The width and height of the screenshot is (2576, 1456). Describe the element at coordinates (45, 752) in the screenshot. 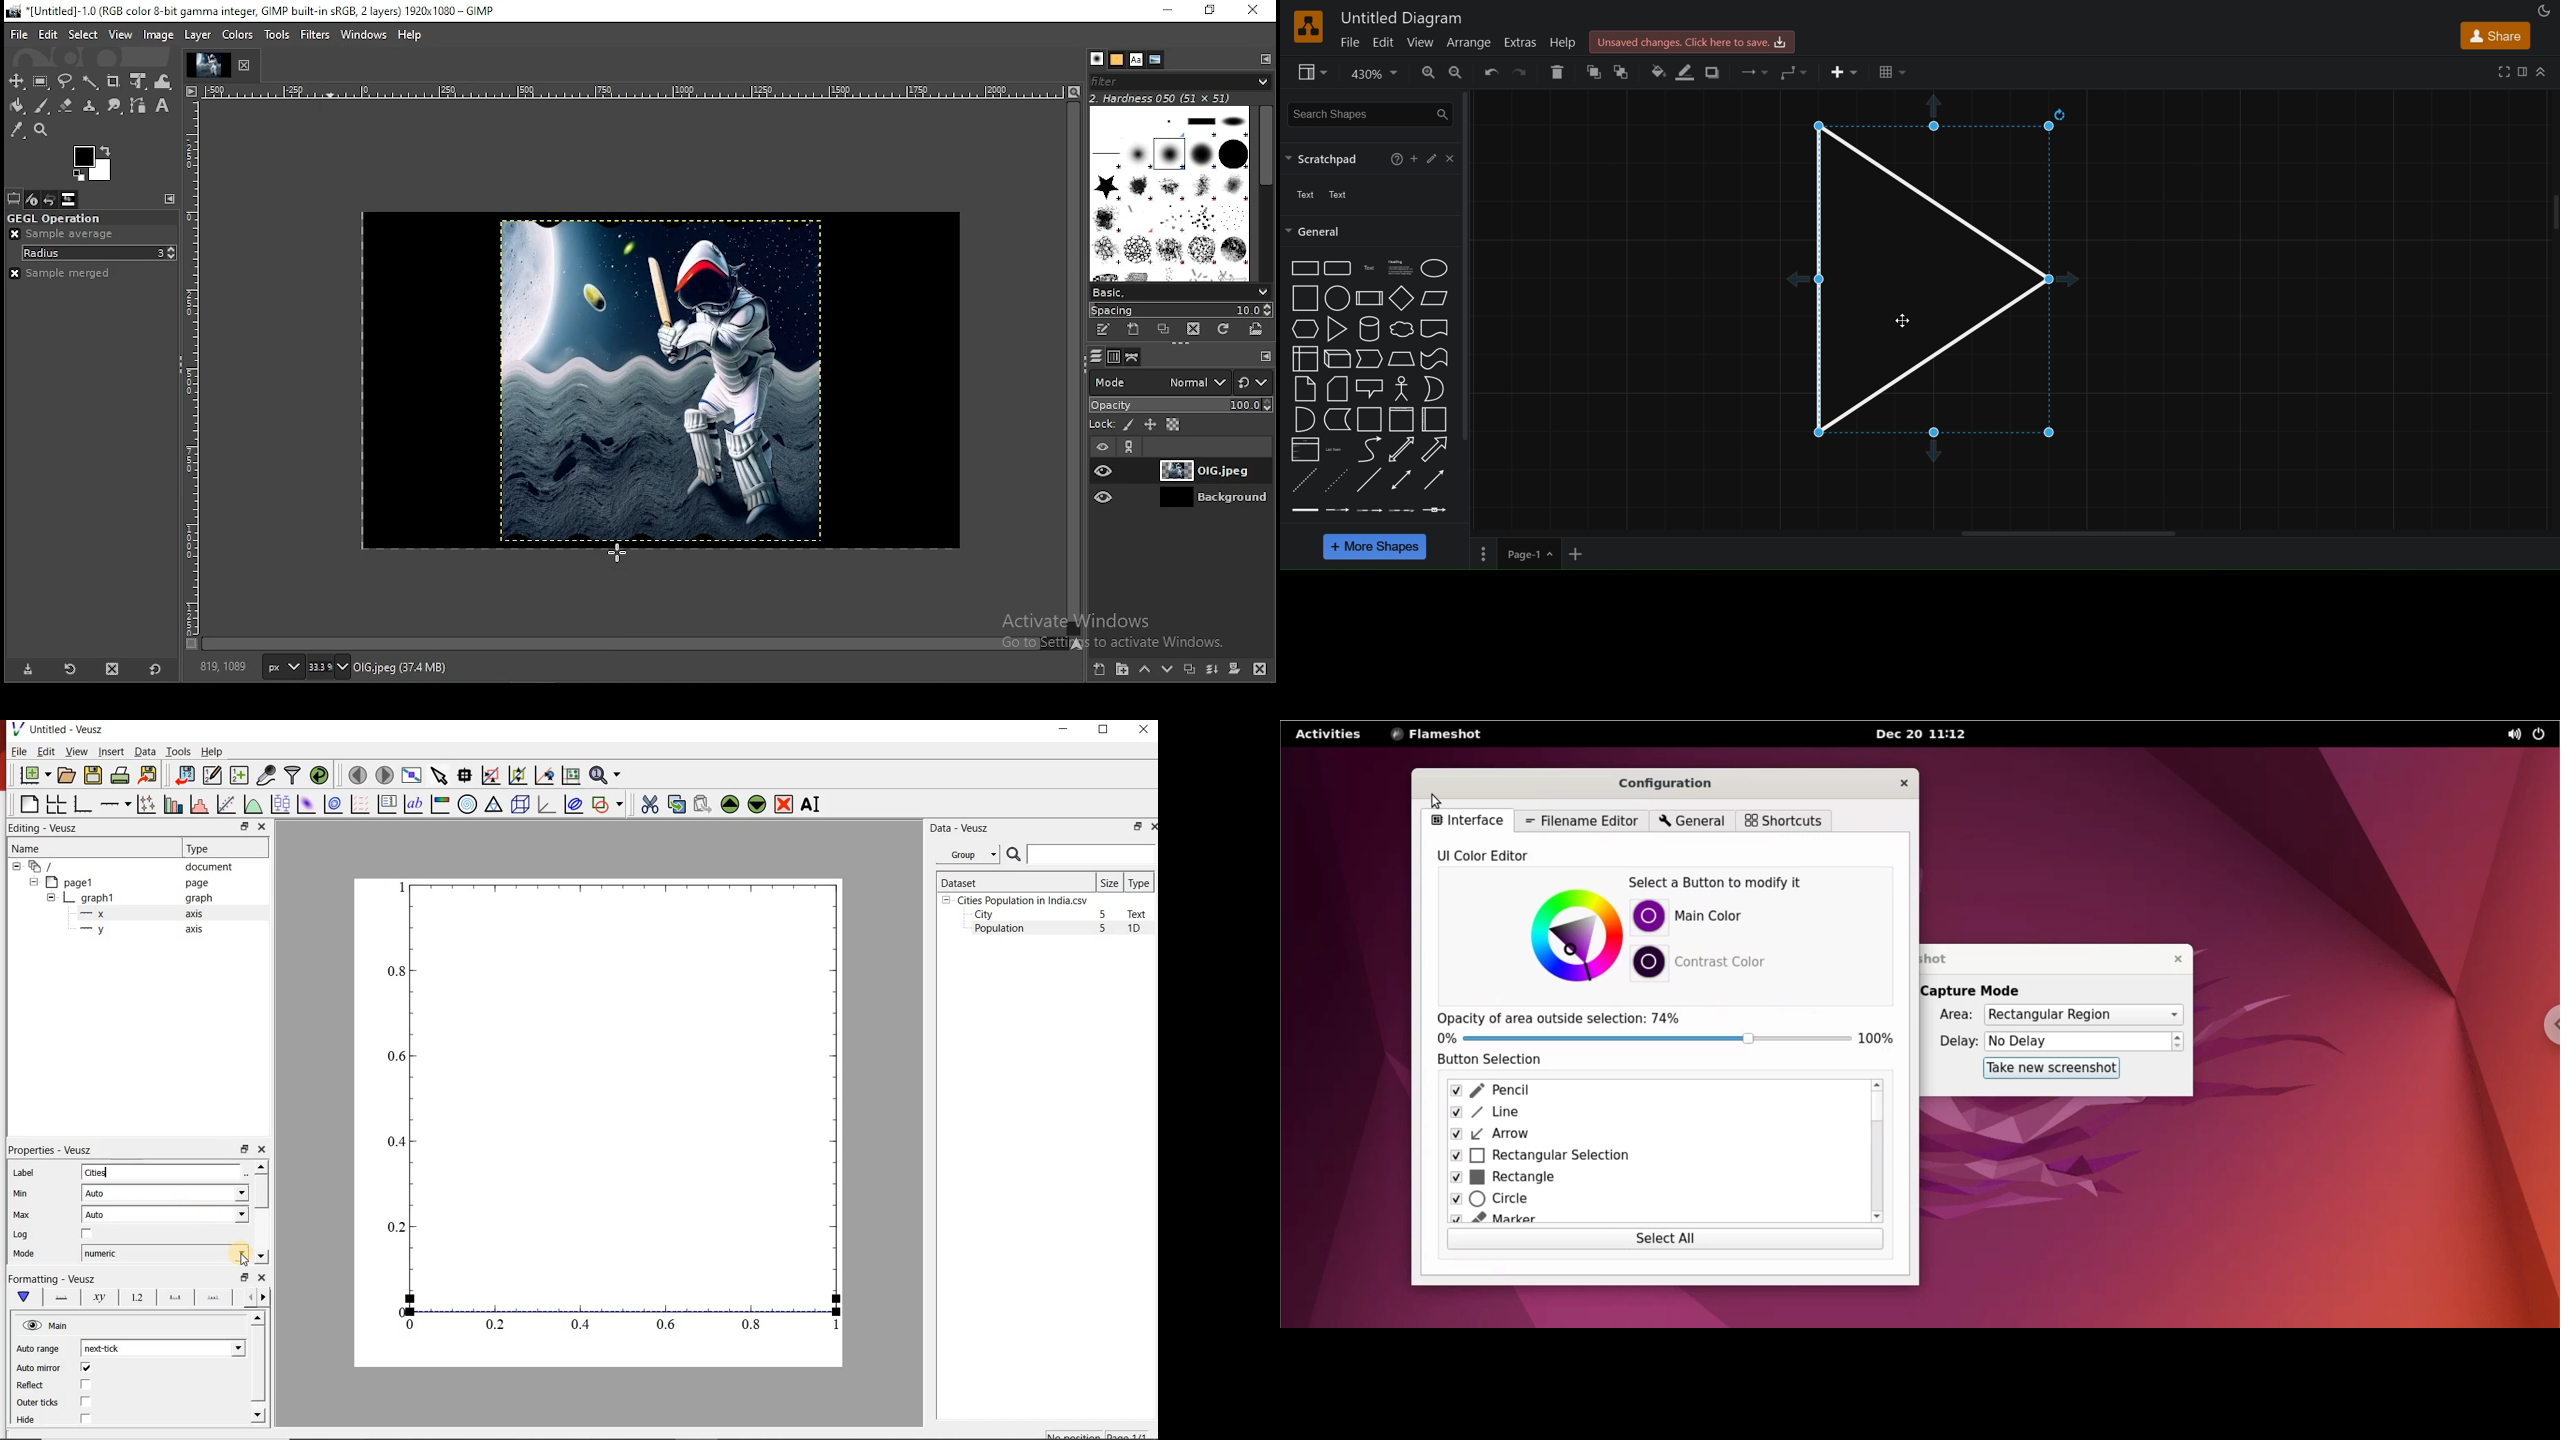

I see `Edit` at that location.